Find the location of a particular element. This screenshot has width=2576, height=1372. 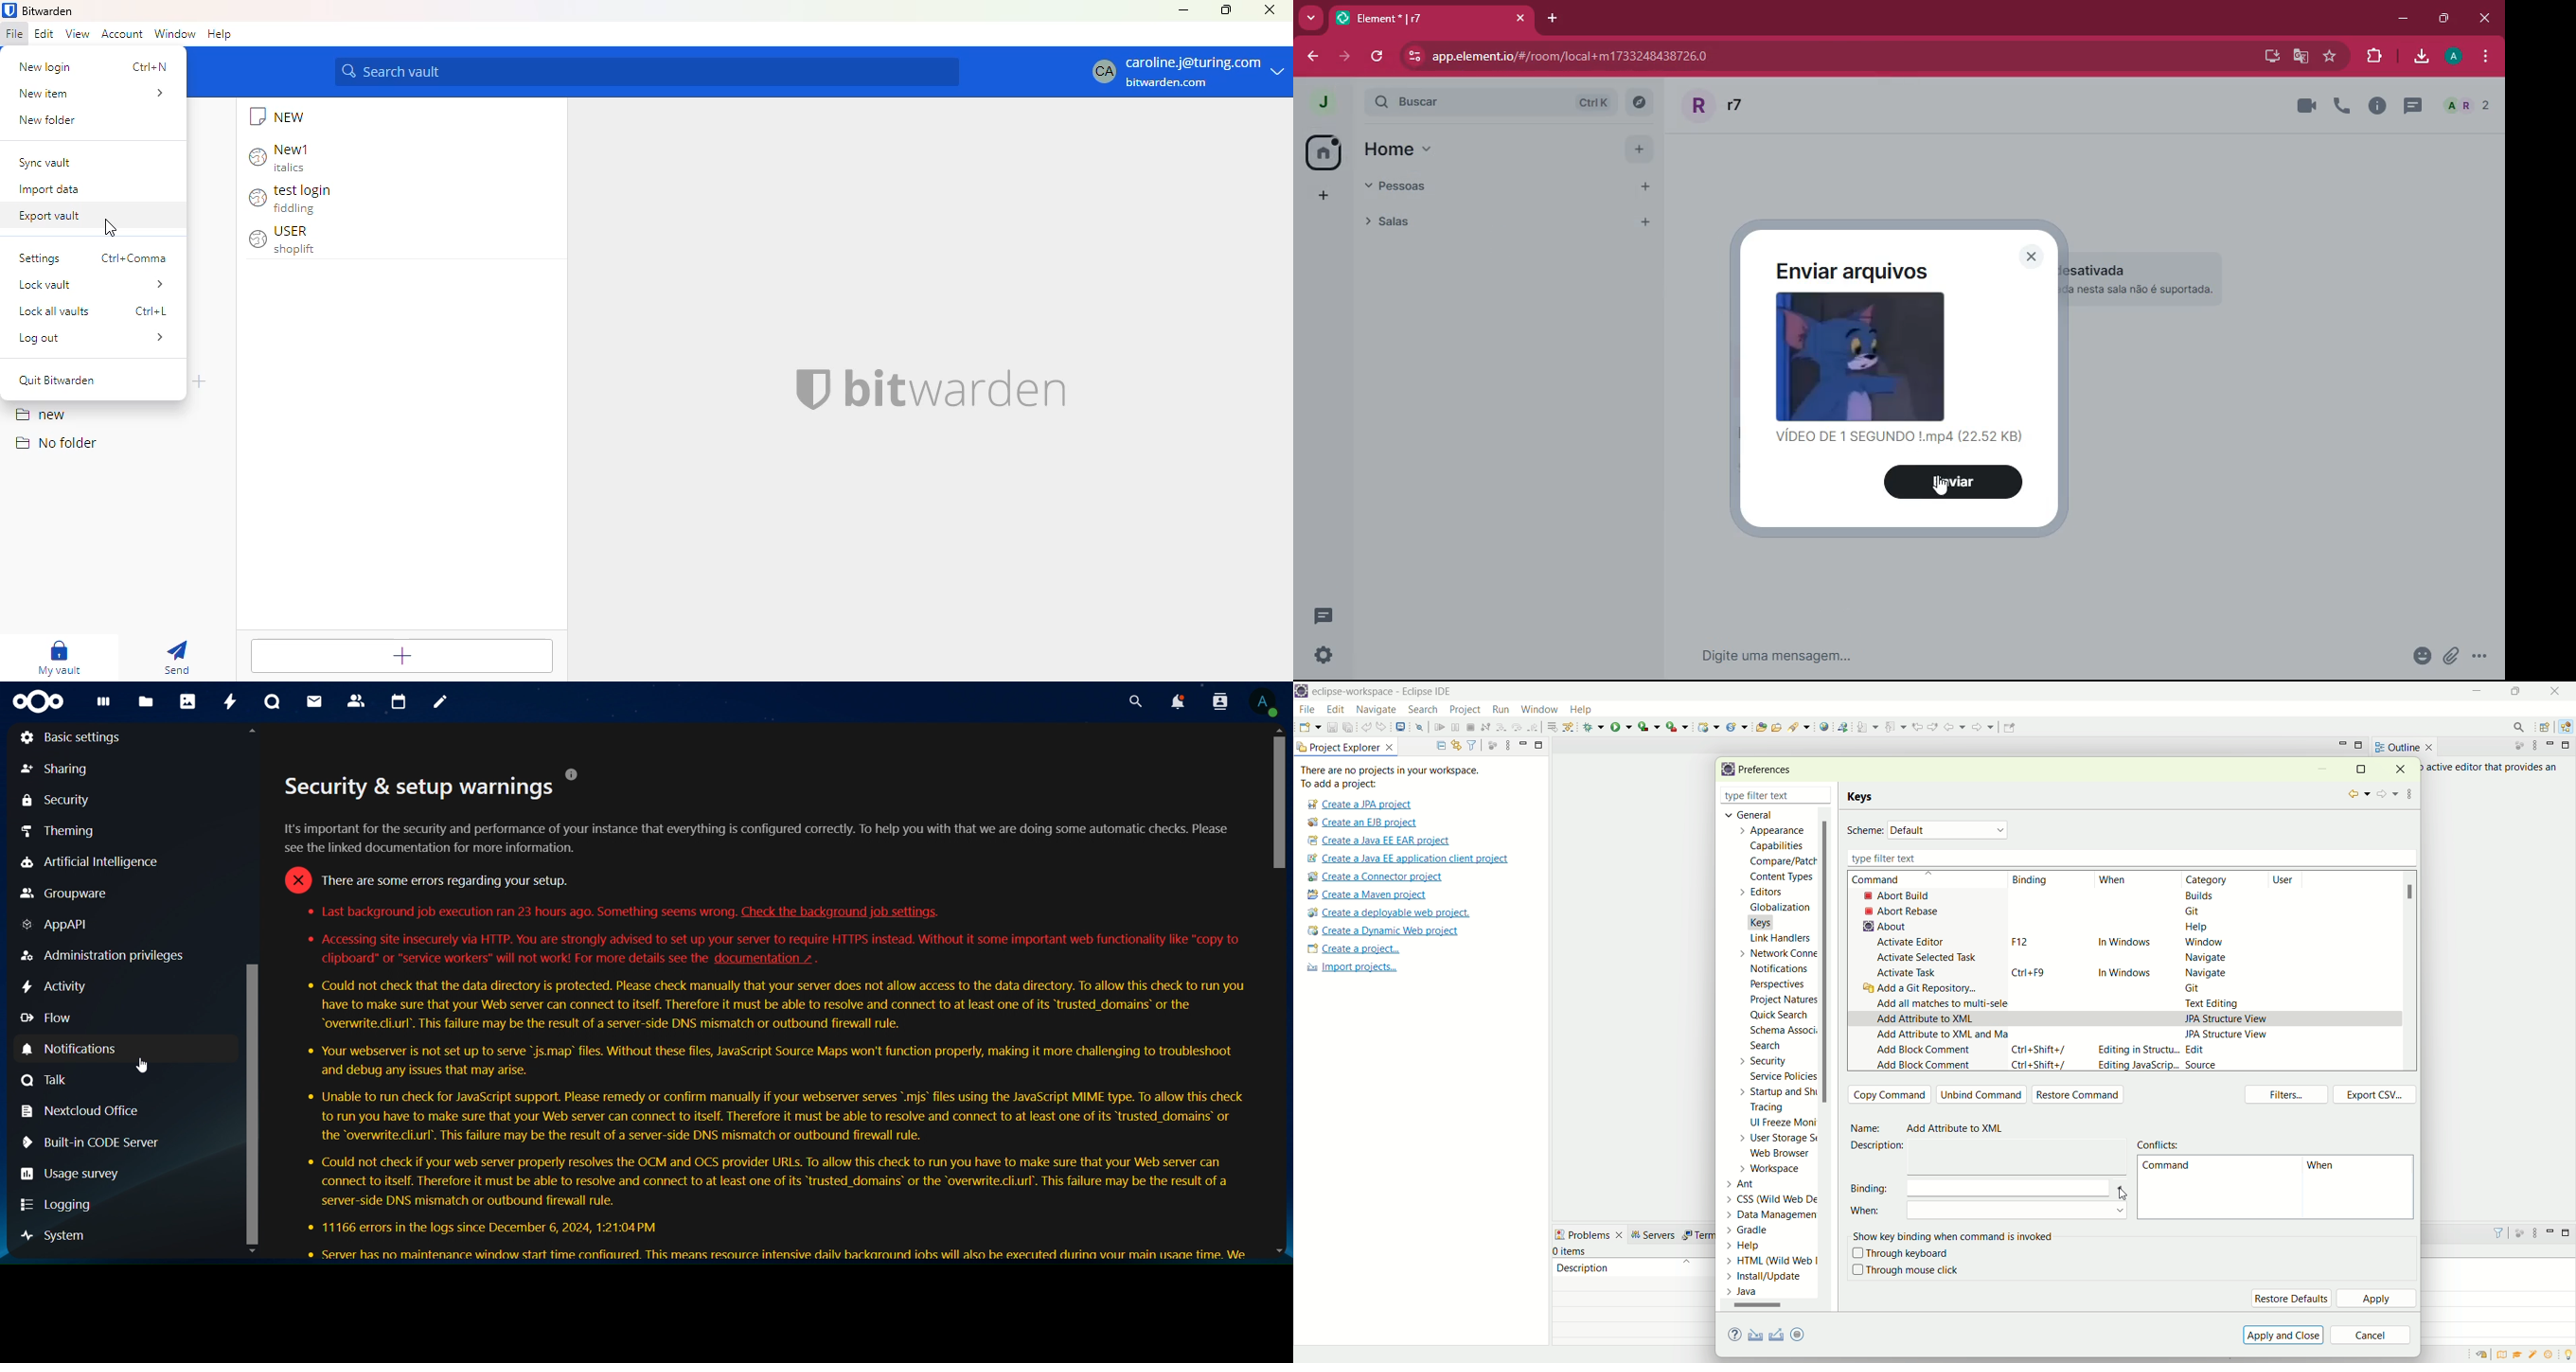

schema association is located at coordinates (1785, 1032).